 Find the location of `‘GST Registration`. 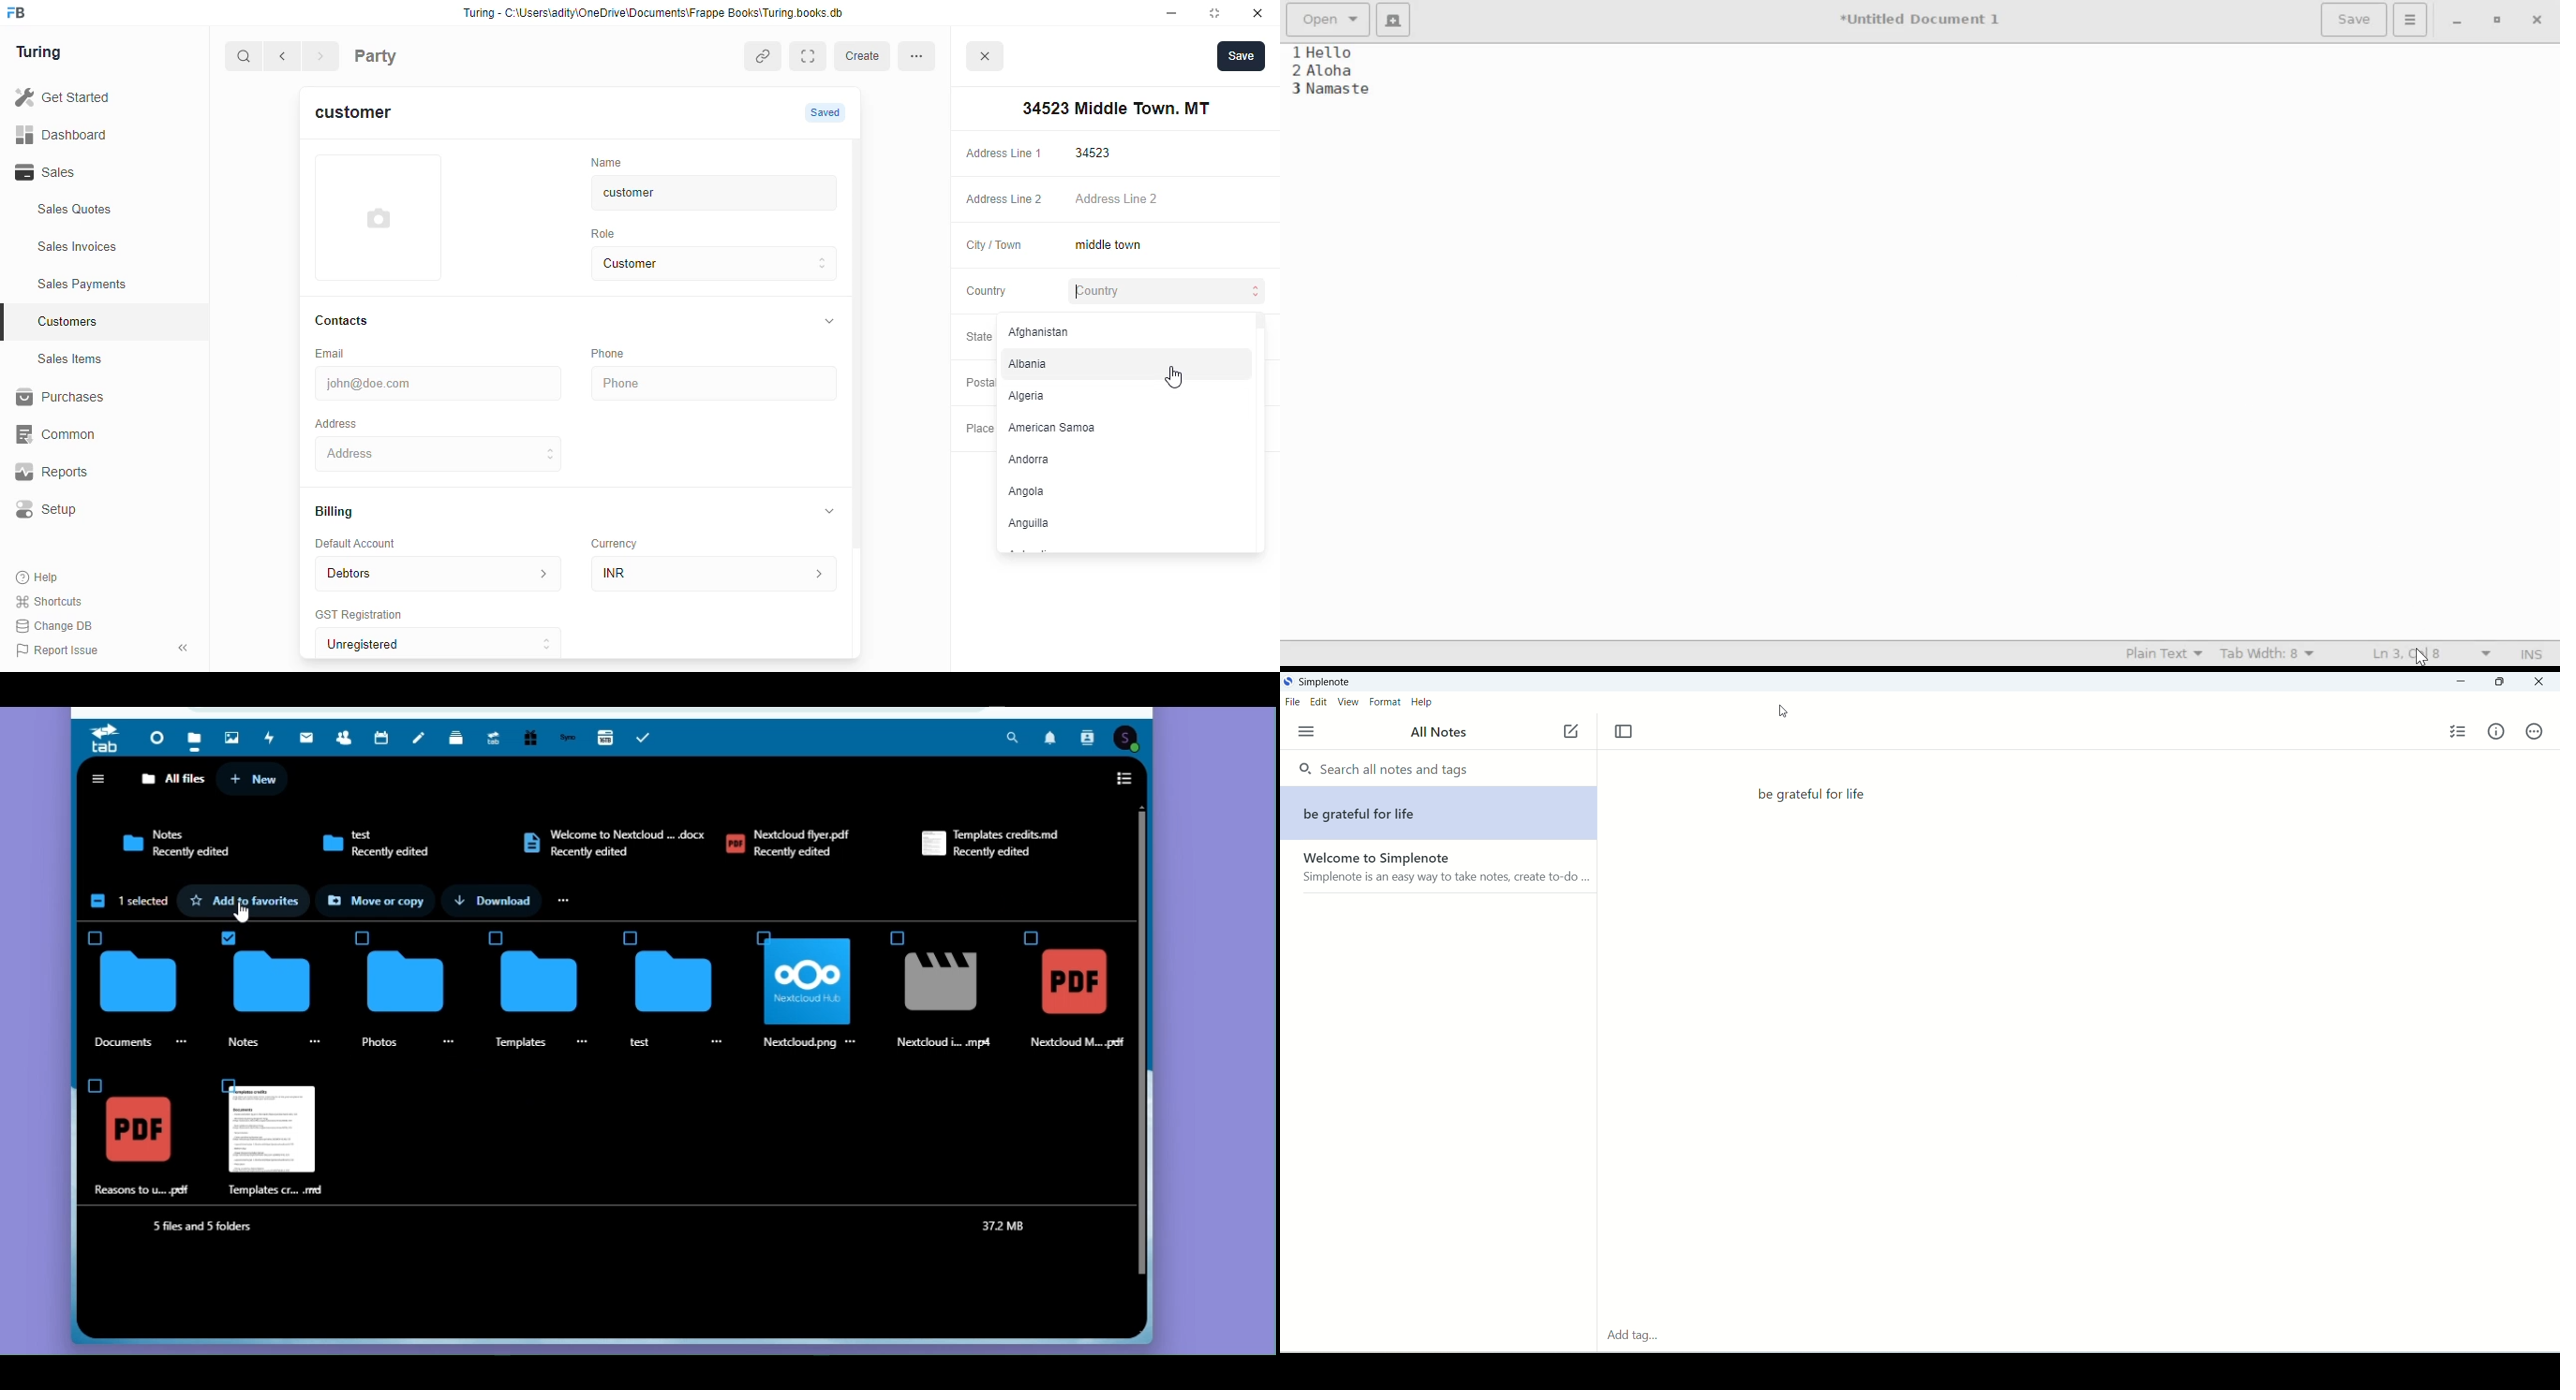

‘GST Registration is located at coordinates (365, 617).